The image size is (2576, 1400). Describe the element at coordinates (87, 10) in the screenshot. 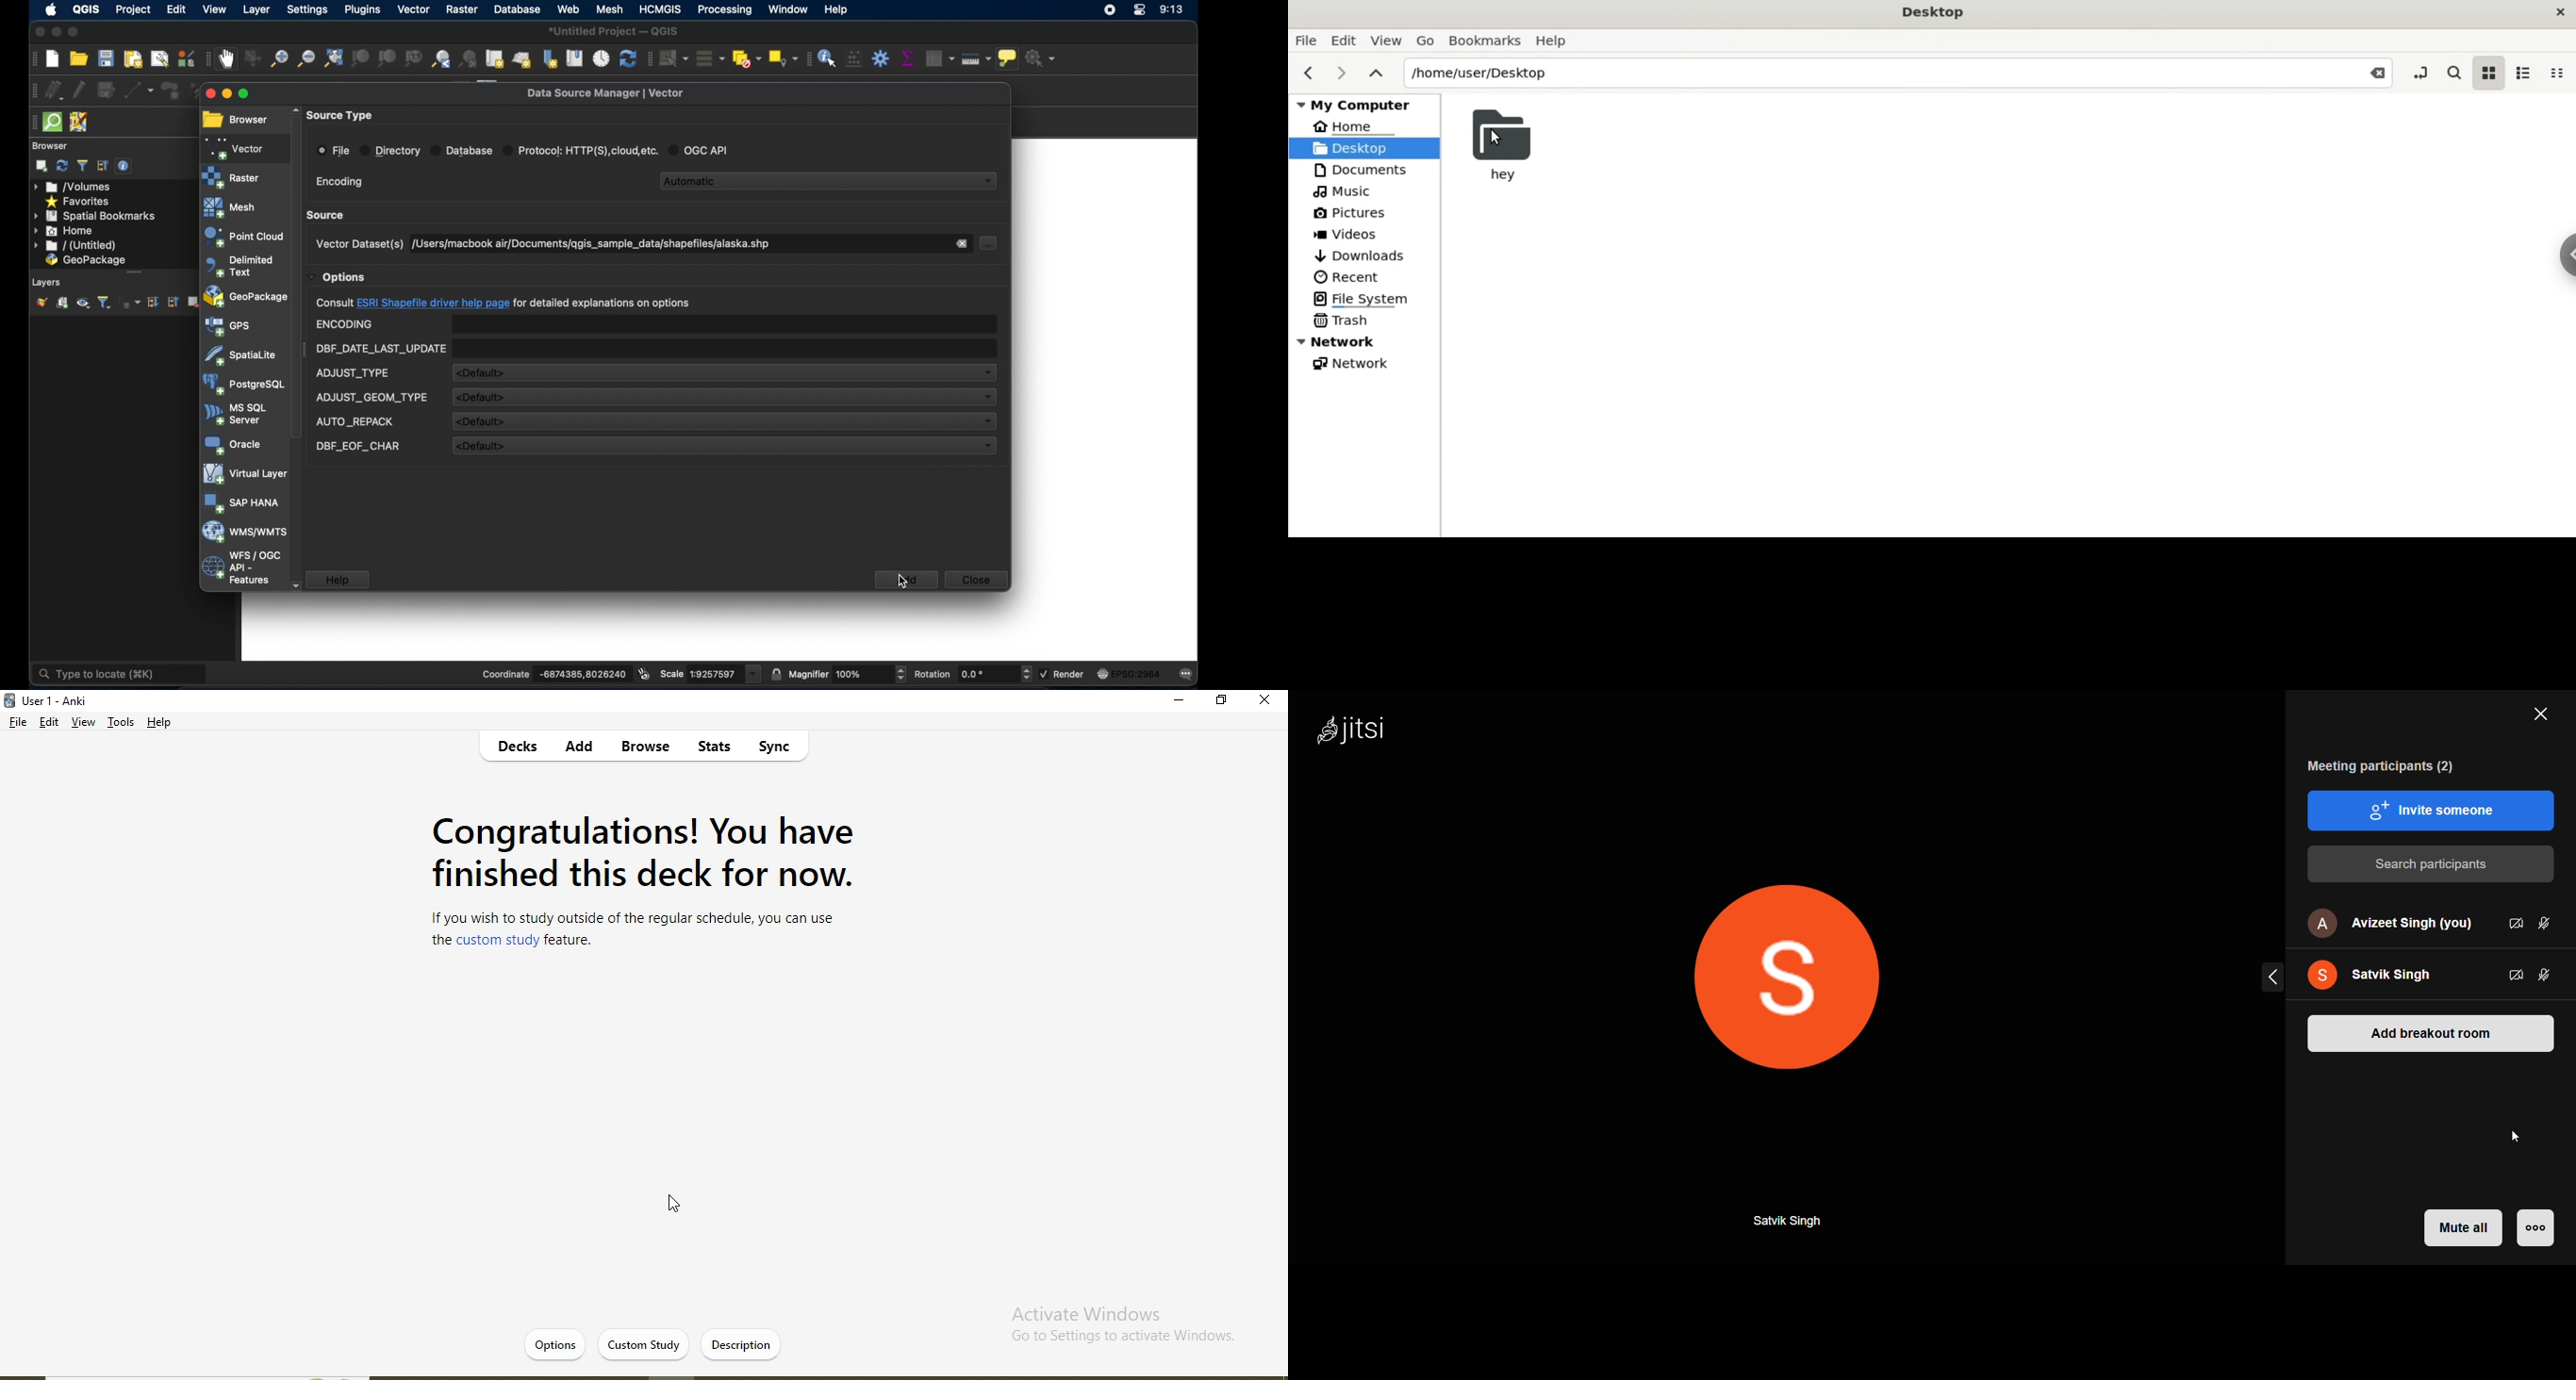

I see `QGIS` at that location.